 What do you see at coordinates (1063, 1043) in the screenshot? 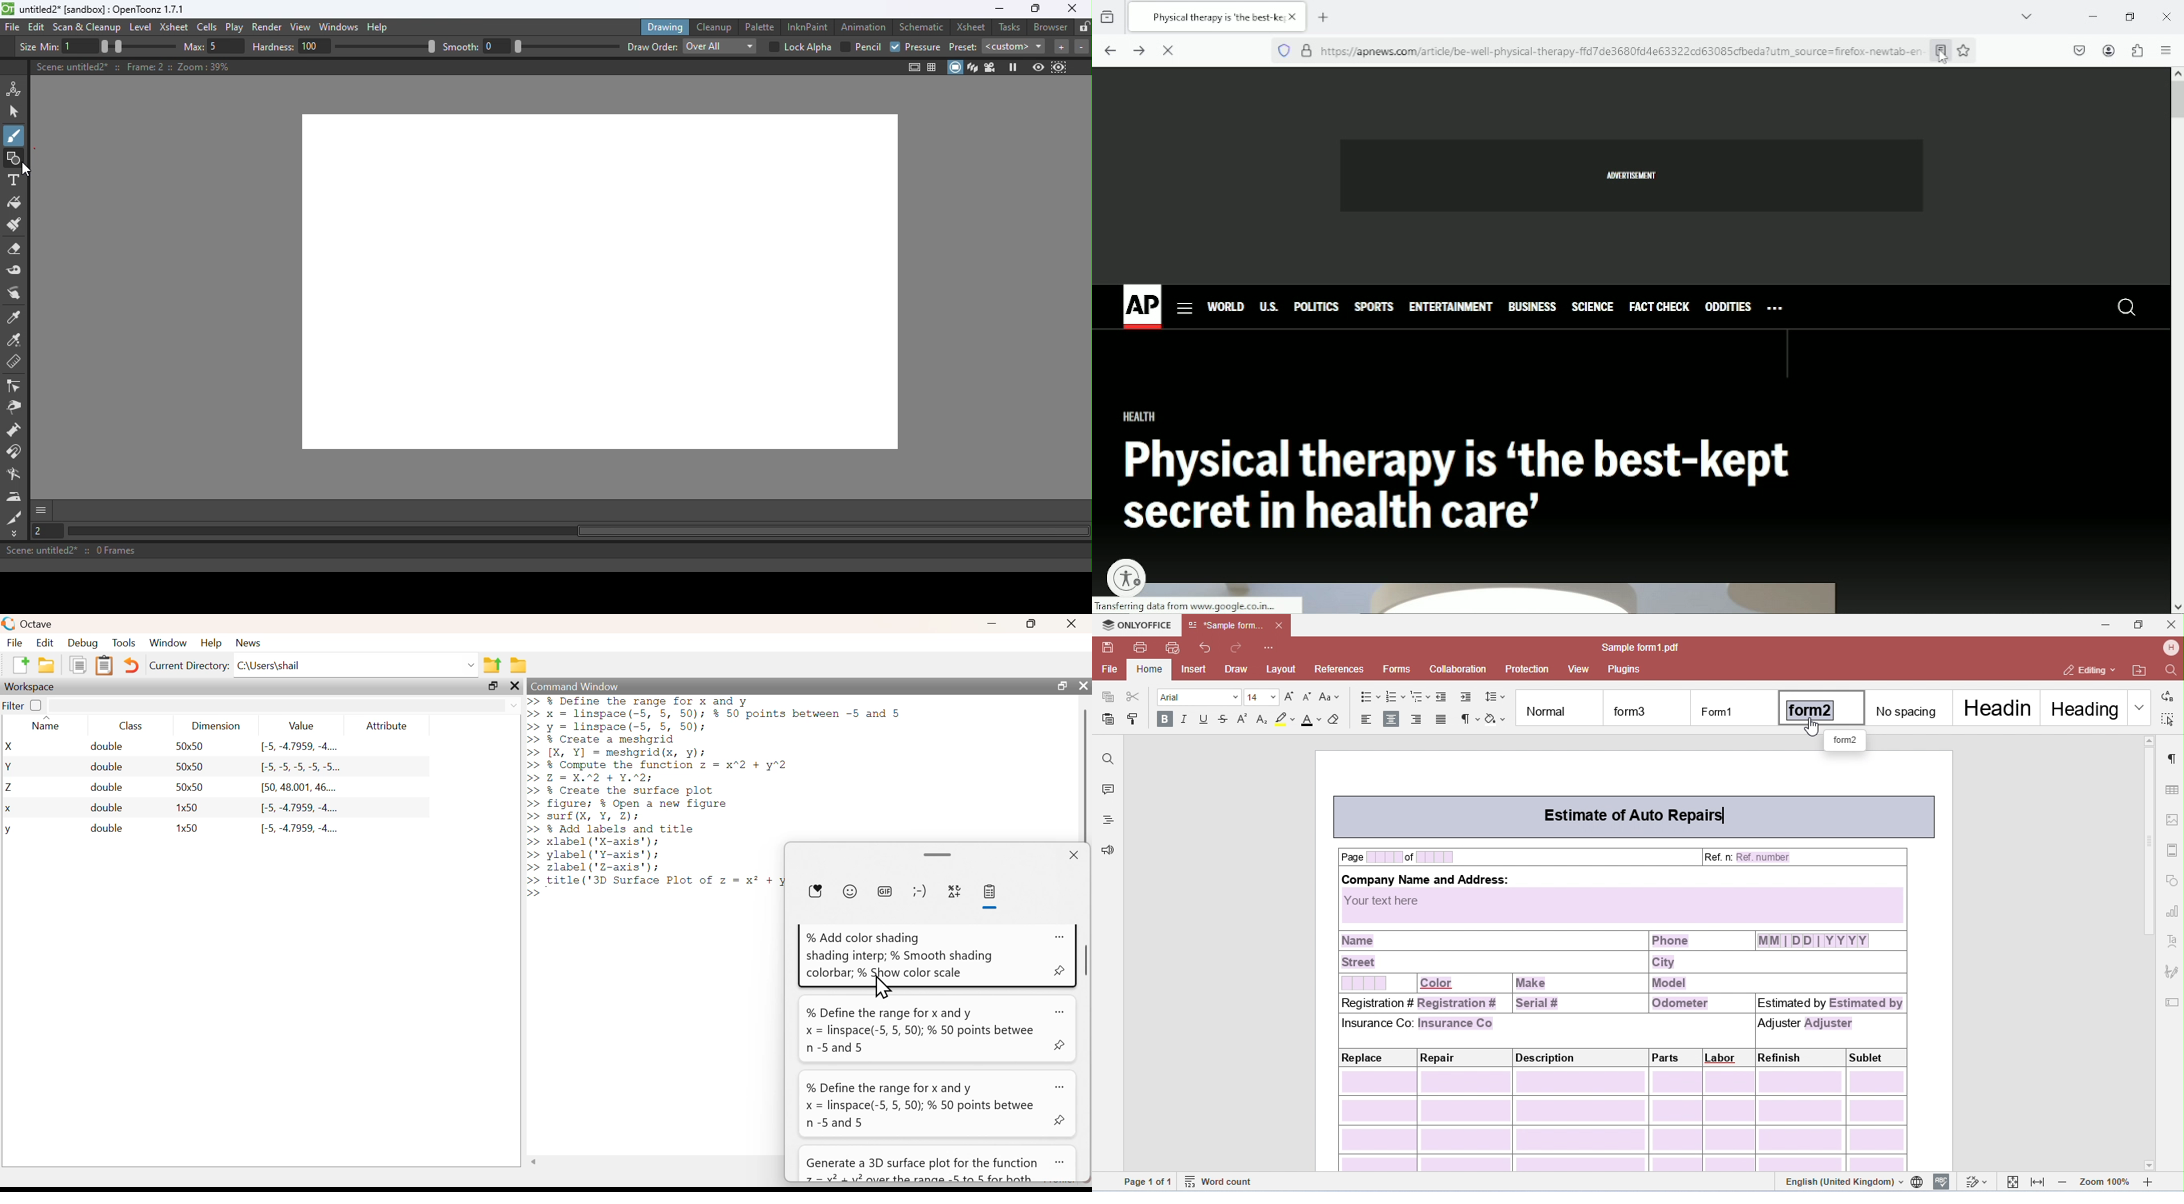
I see `pin` at bounding box center [1063, 1043].